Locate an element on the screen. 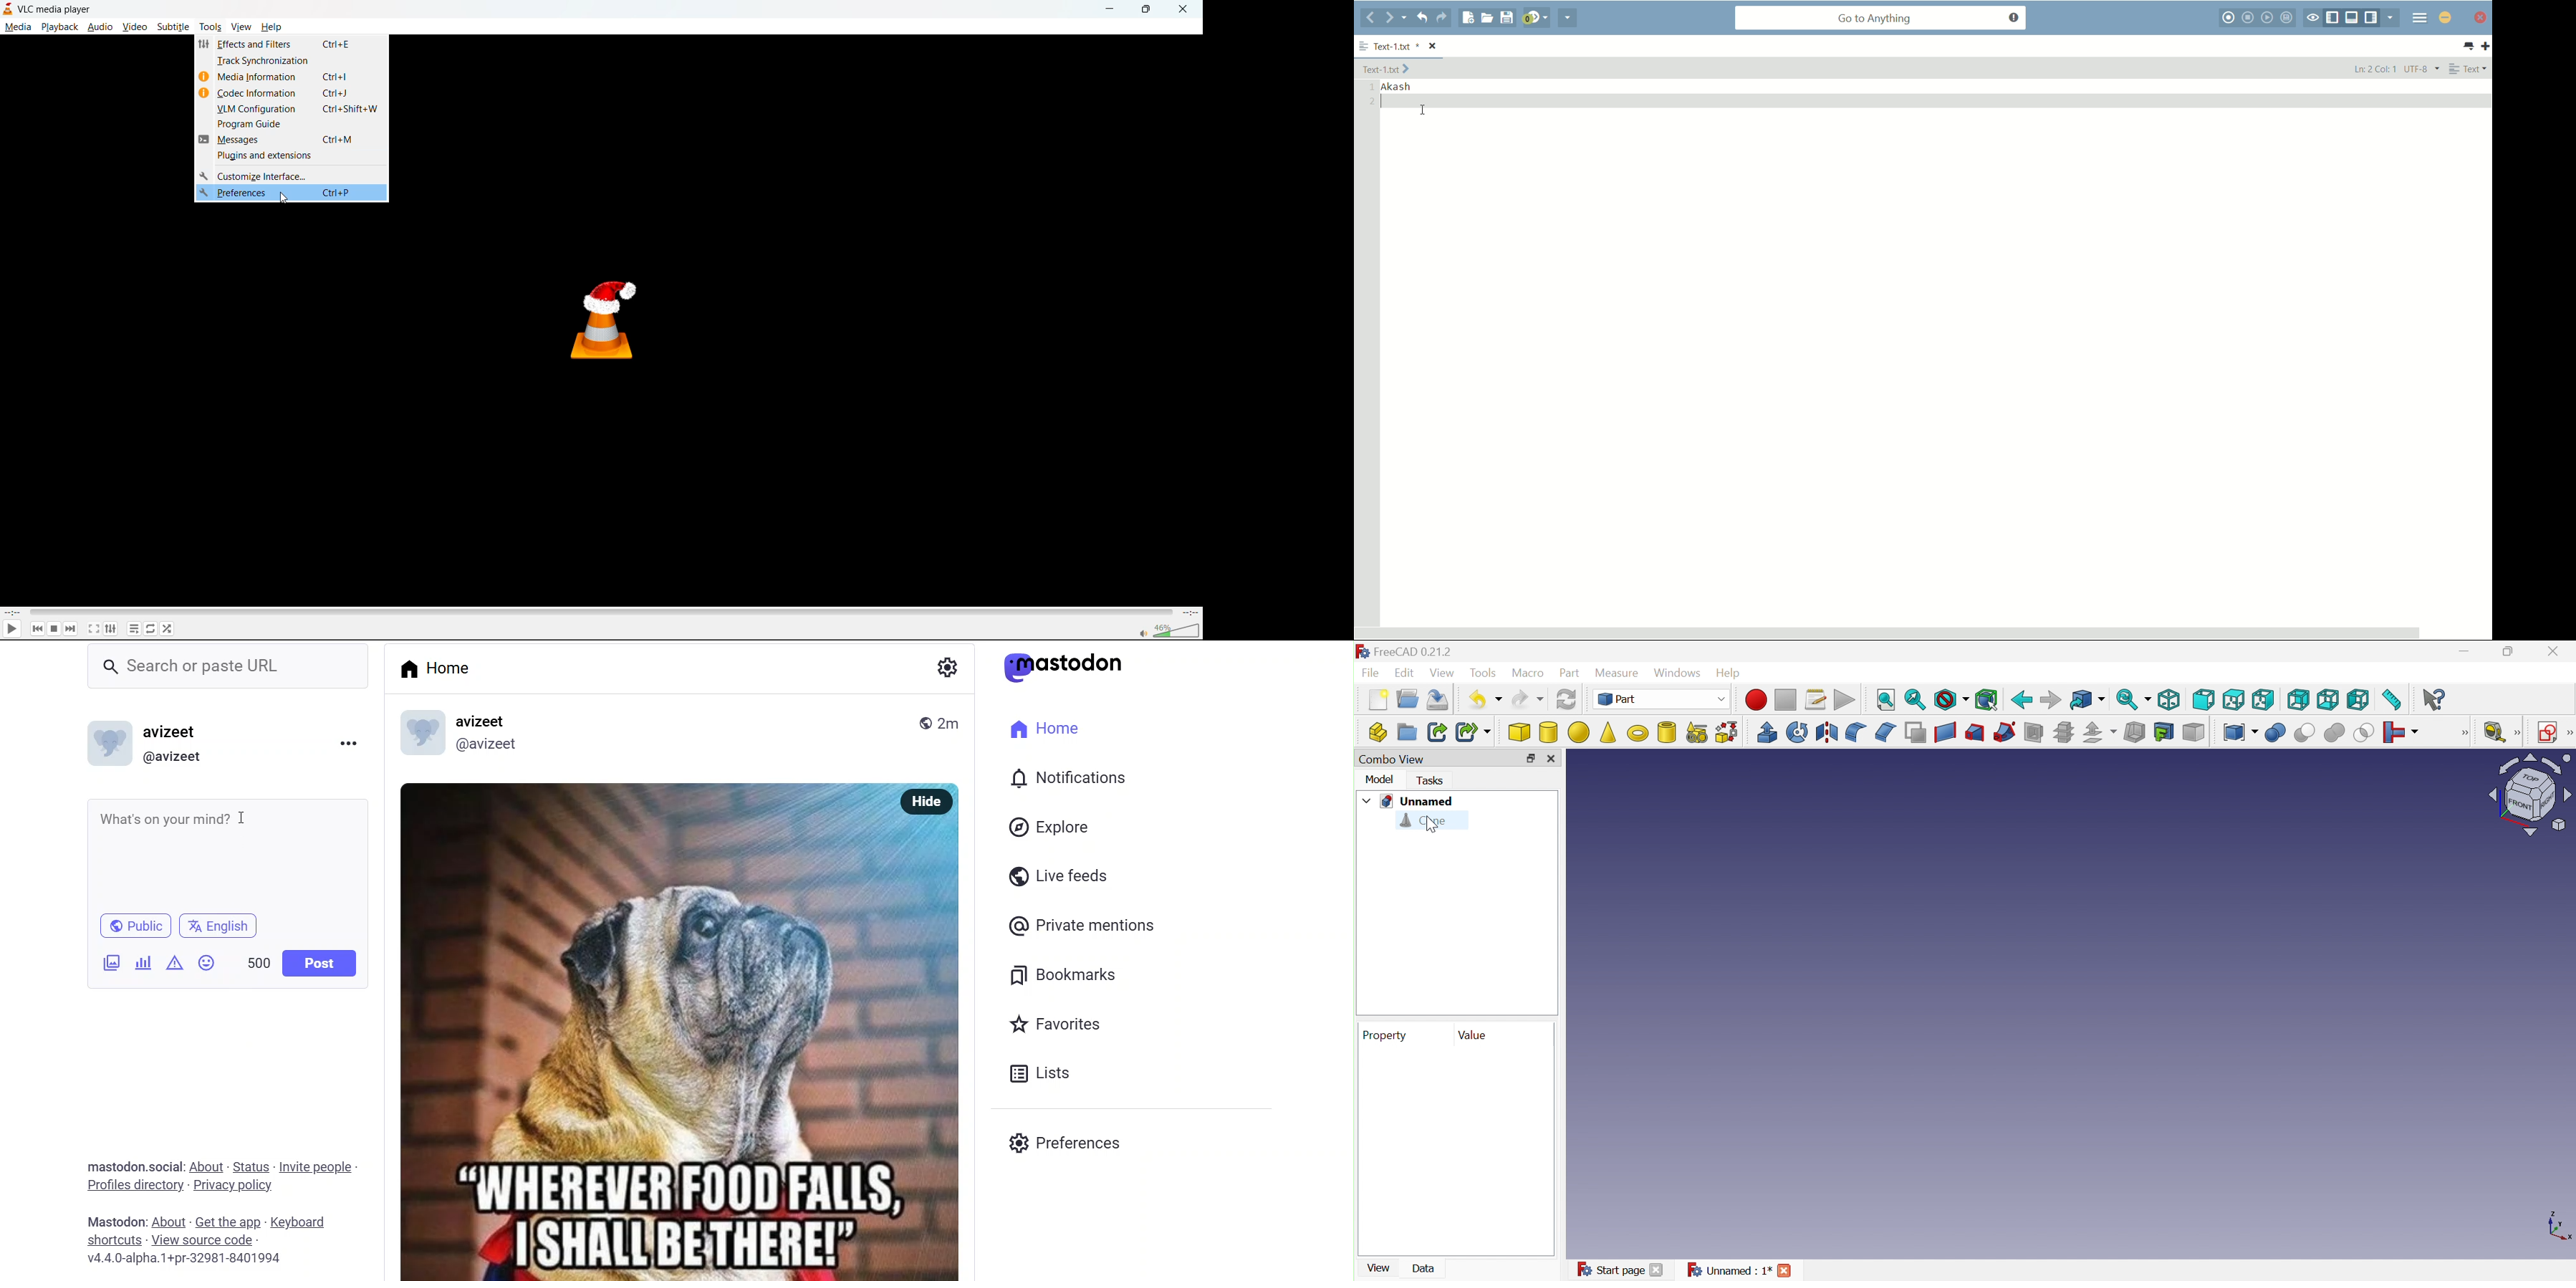 The width and height of the screenshot is (2576, 1288). Line 1 Column 6 is located at coordinates (2374, 68).